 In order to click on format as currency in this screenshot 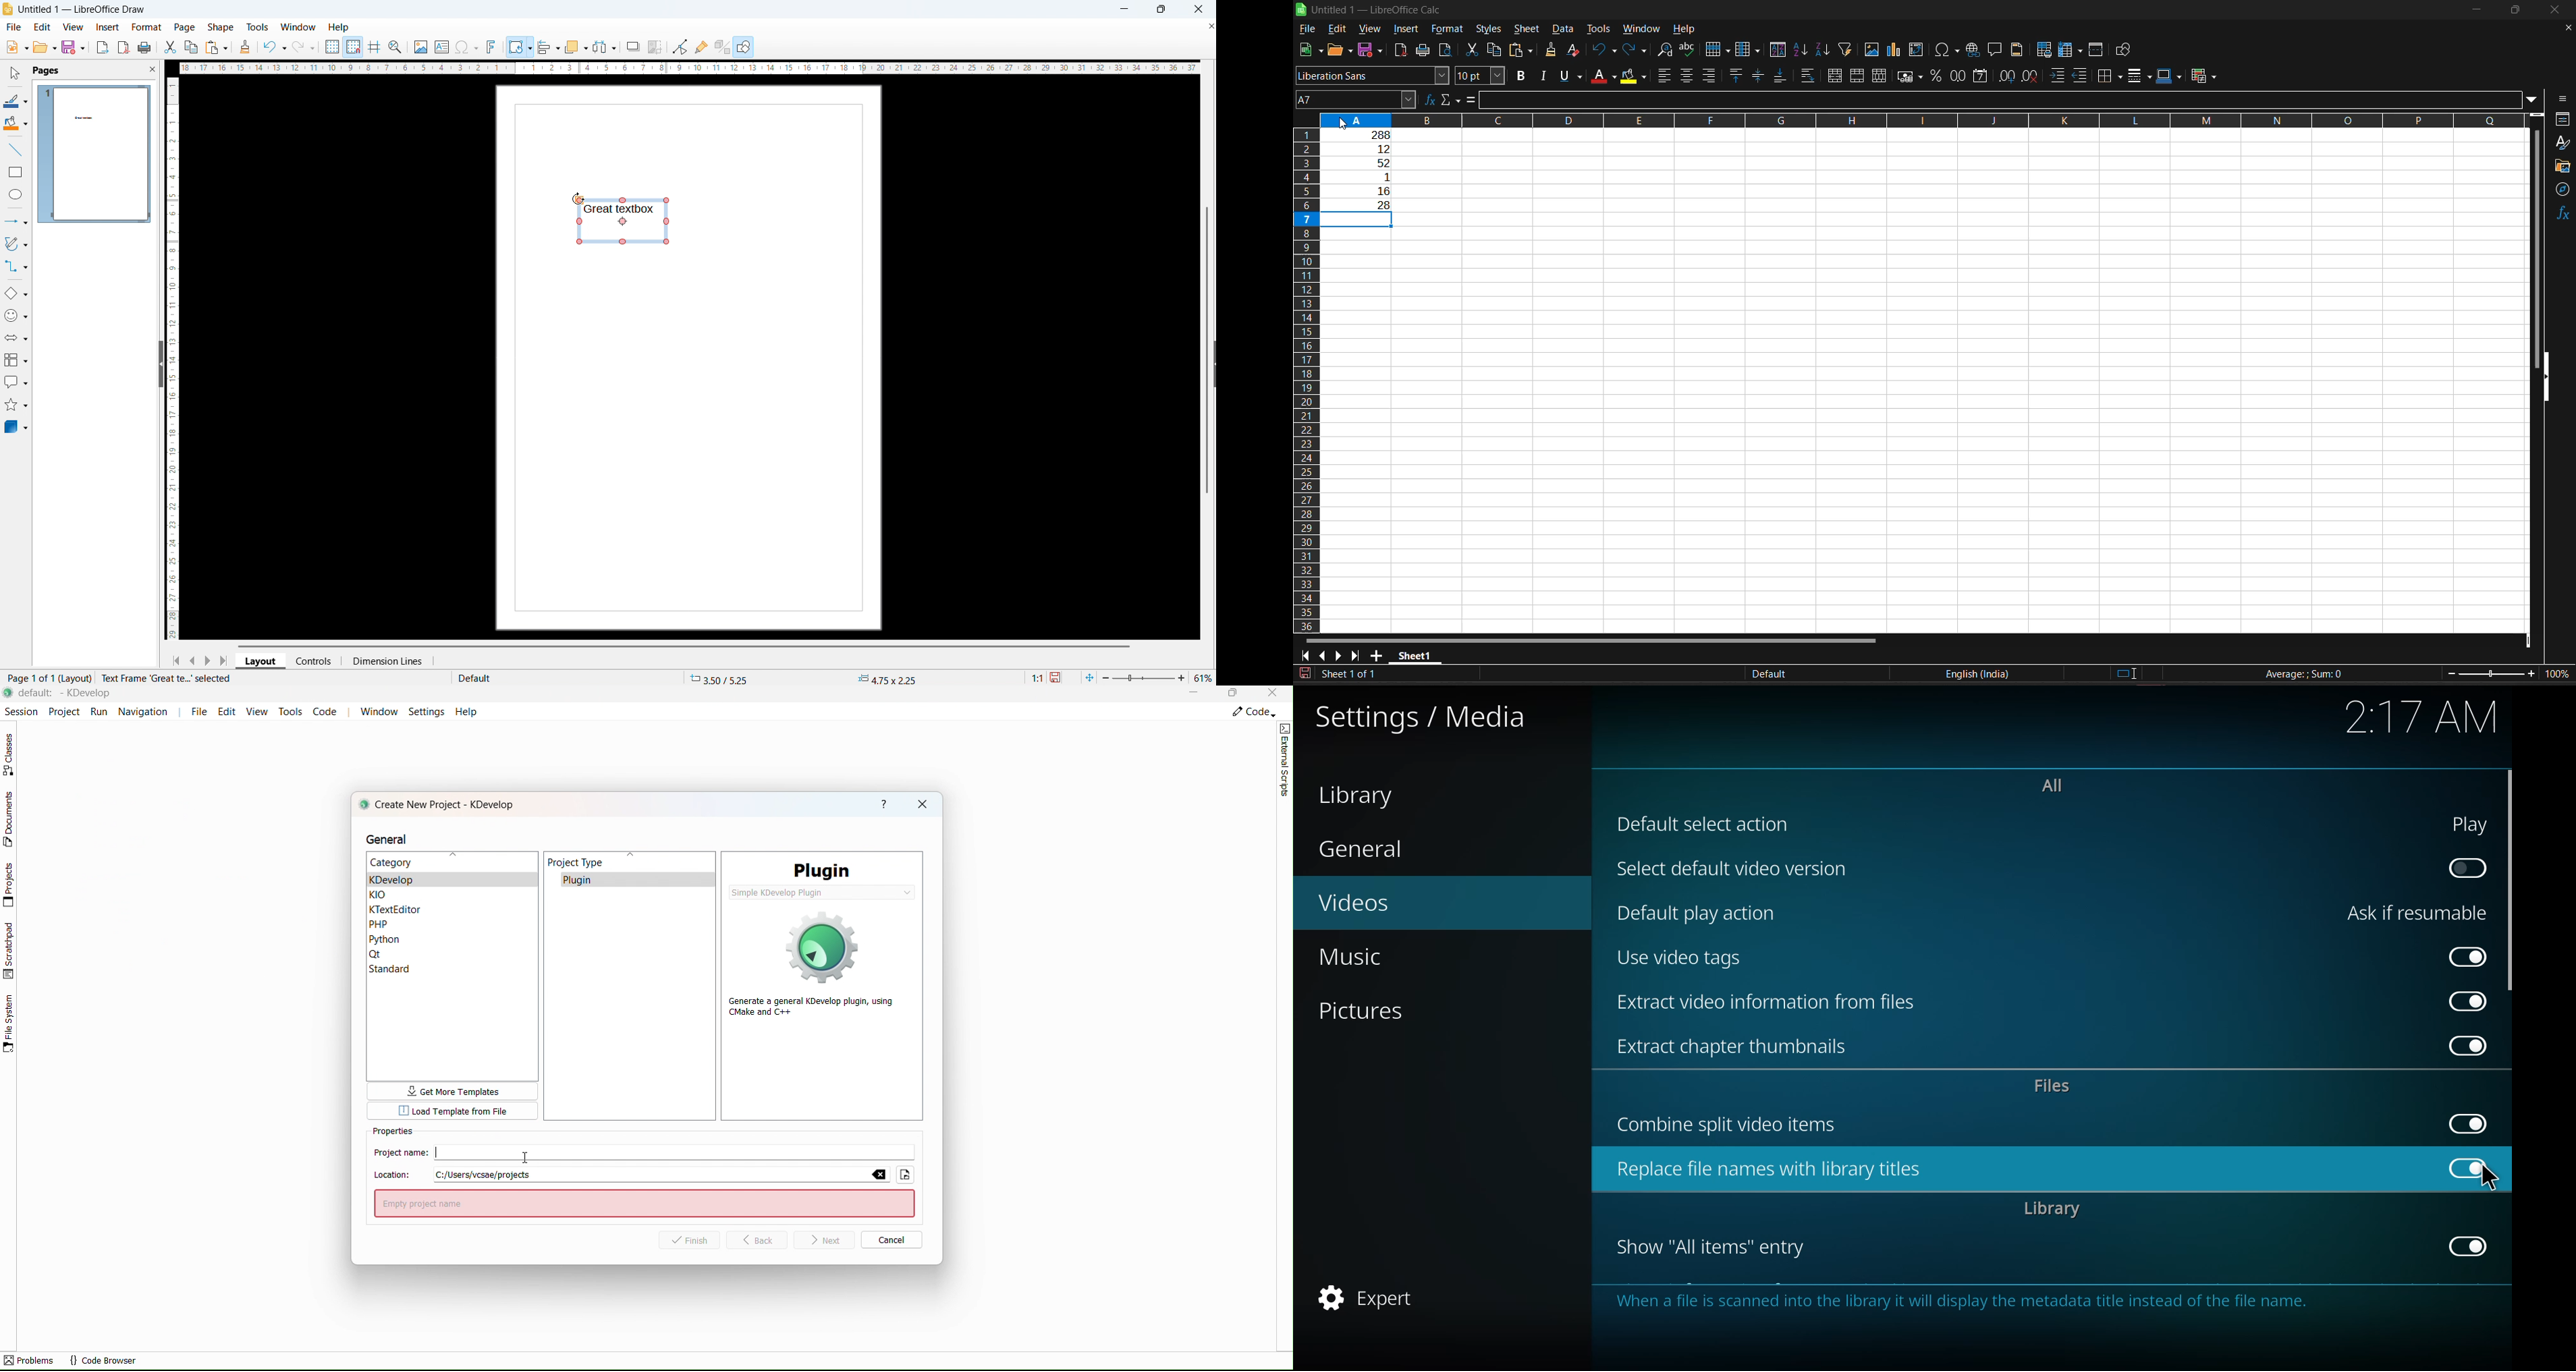, I will do `click(1909, 74)`.